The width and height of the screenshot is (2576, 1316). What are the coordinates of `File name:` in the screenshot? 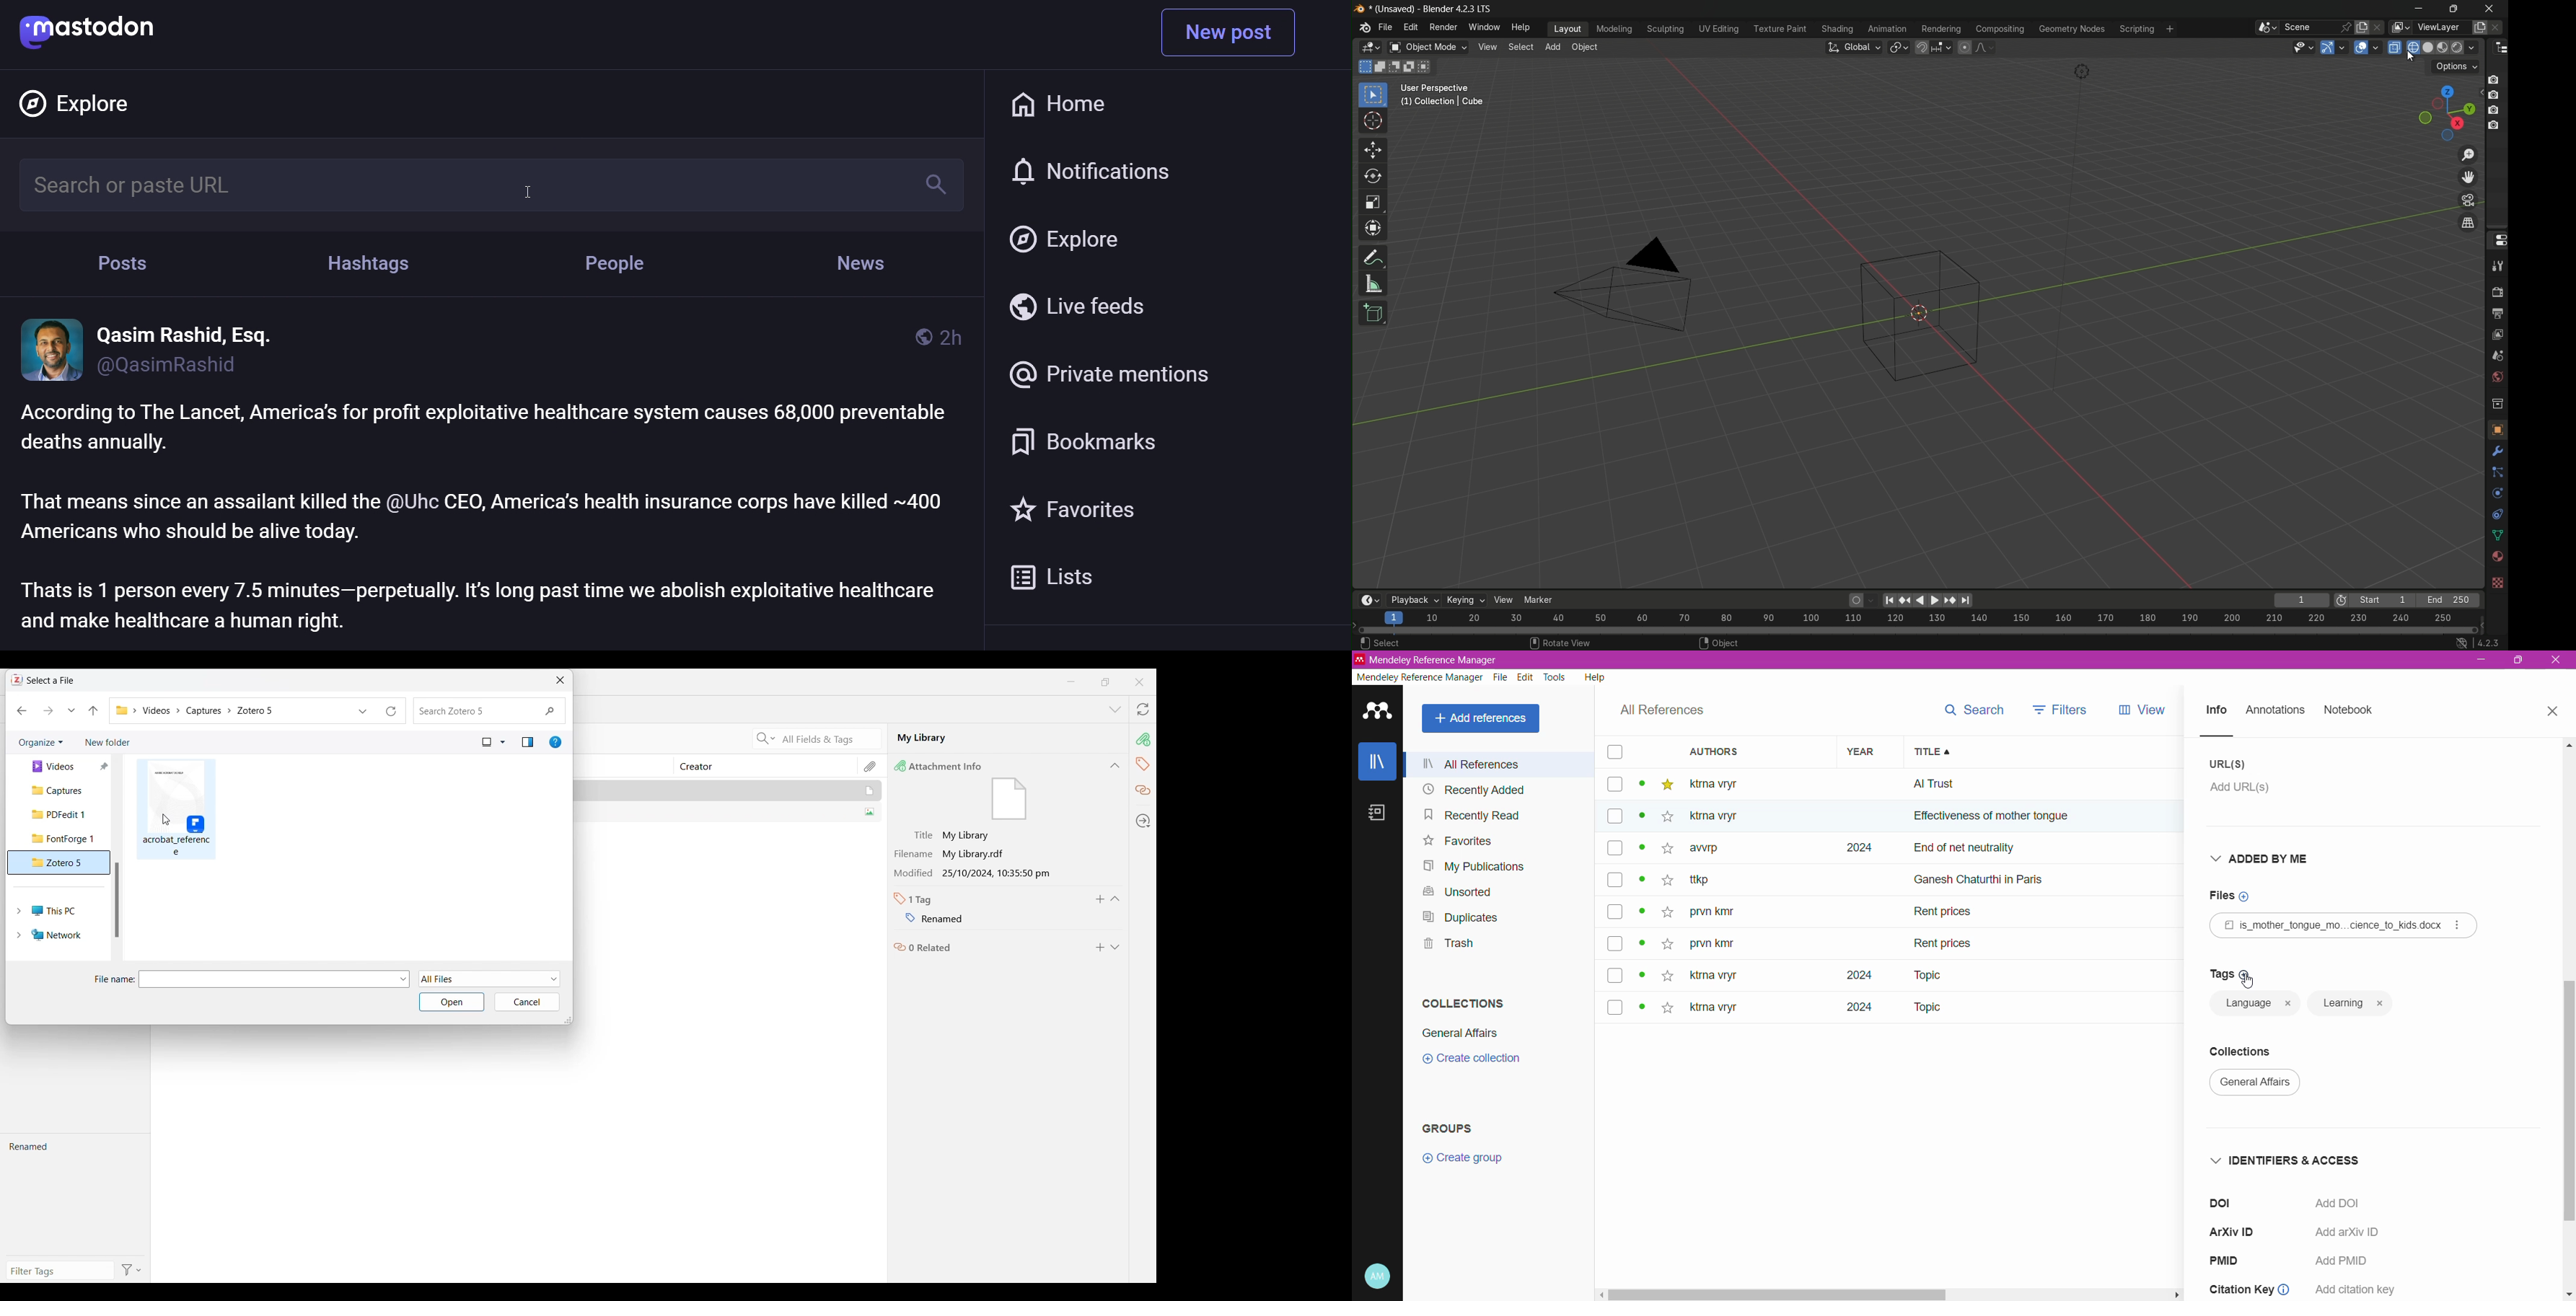 It's located at (110, 979).